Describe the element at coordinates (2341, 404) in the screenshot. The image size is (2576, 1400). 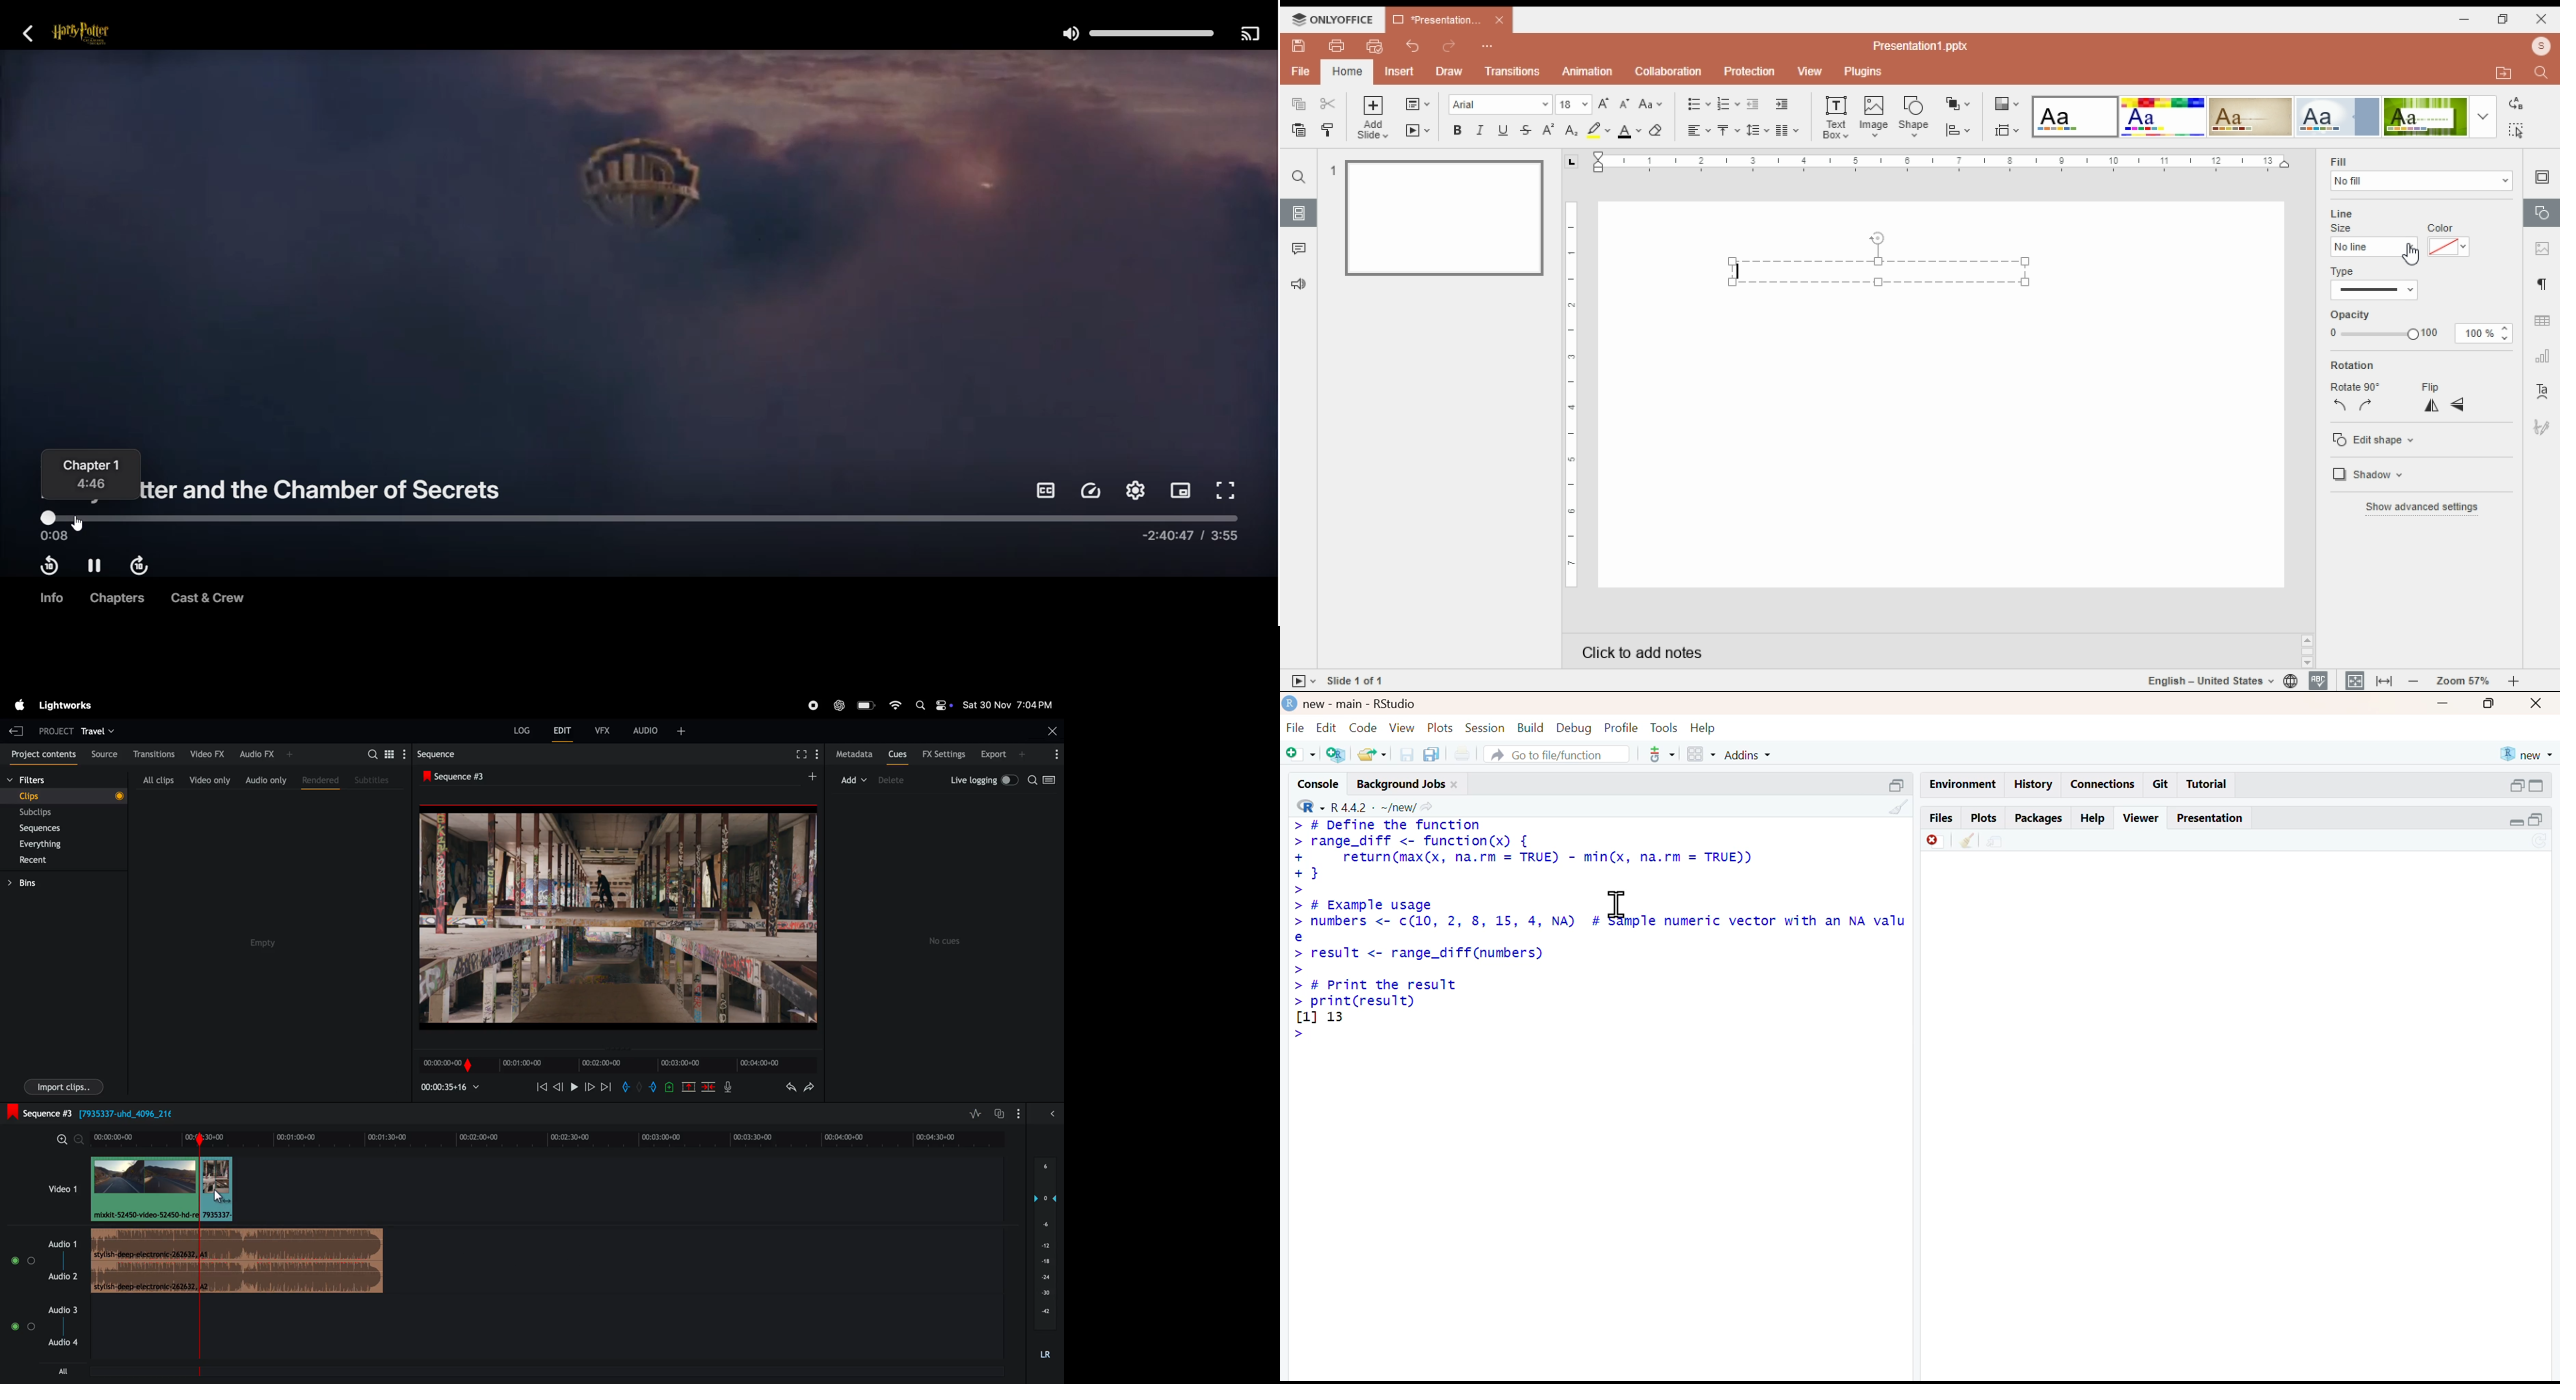
I see `rotate 90 counterclockwise` at that location.